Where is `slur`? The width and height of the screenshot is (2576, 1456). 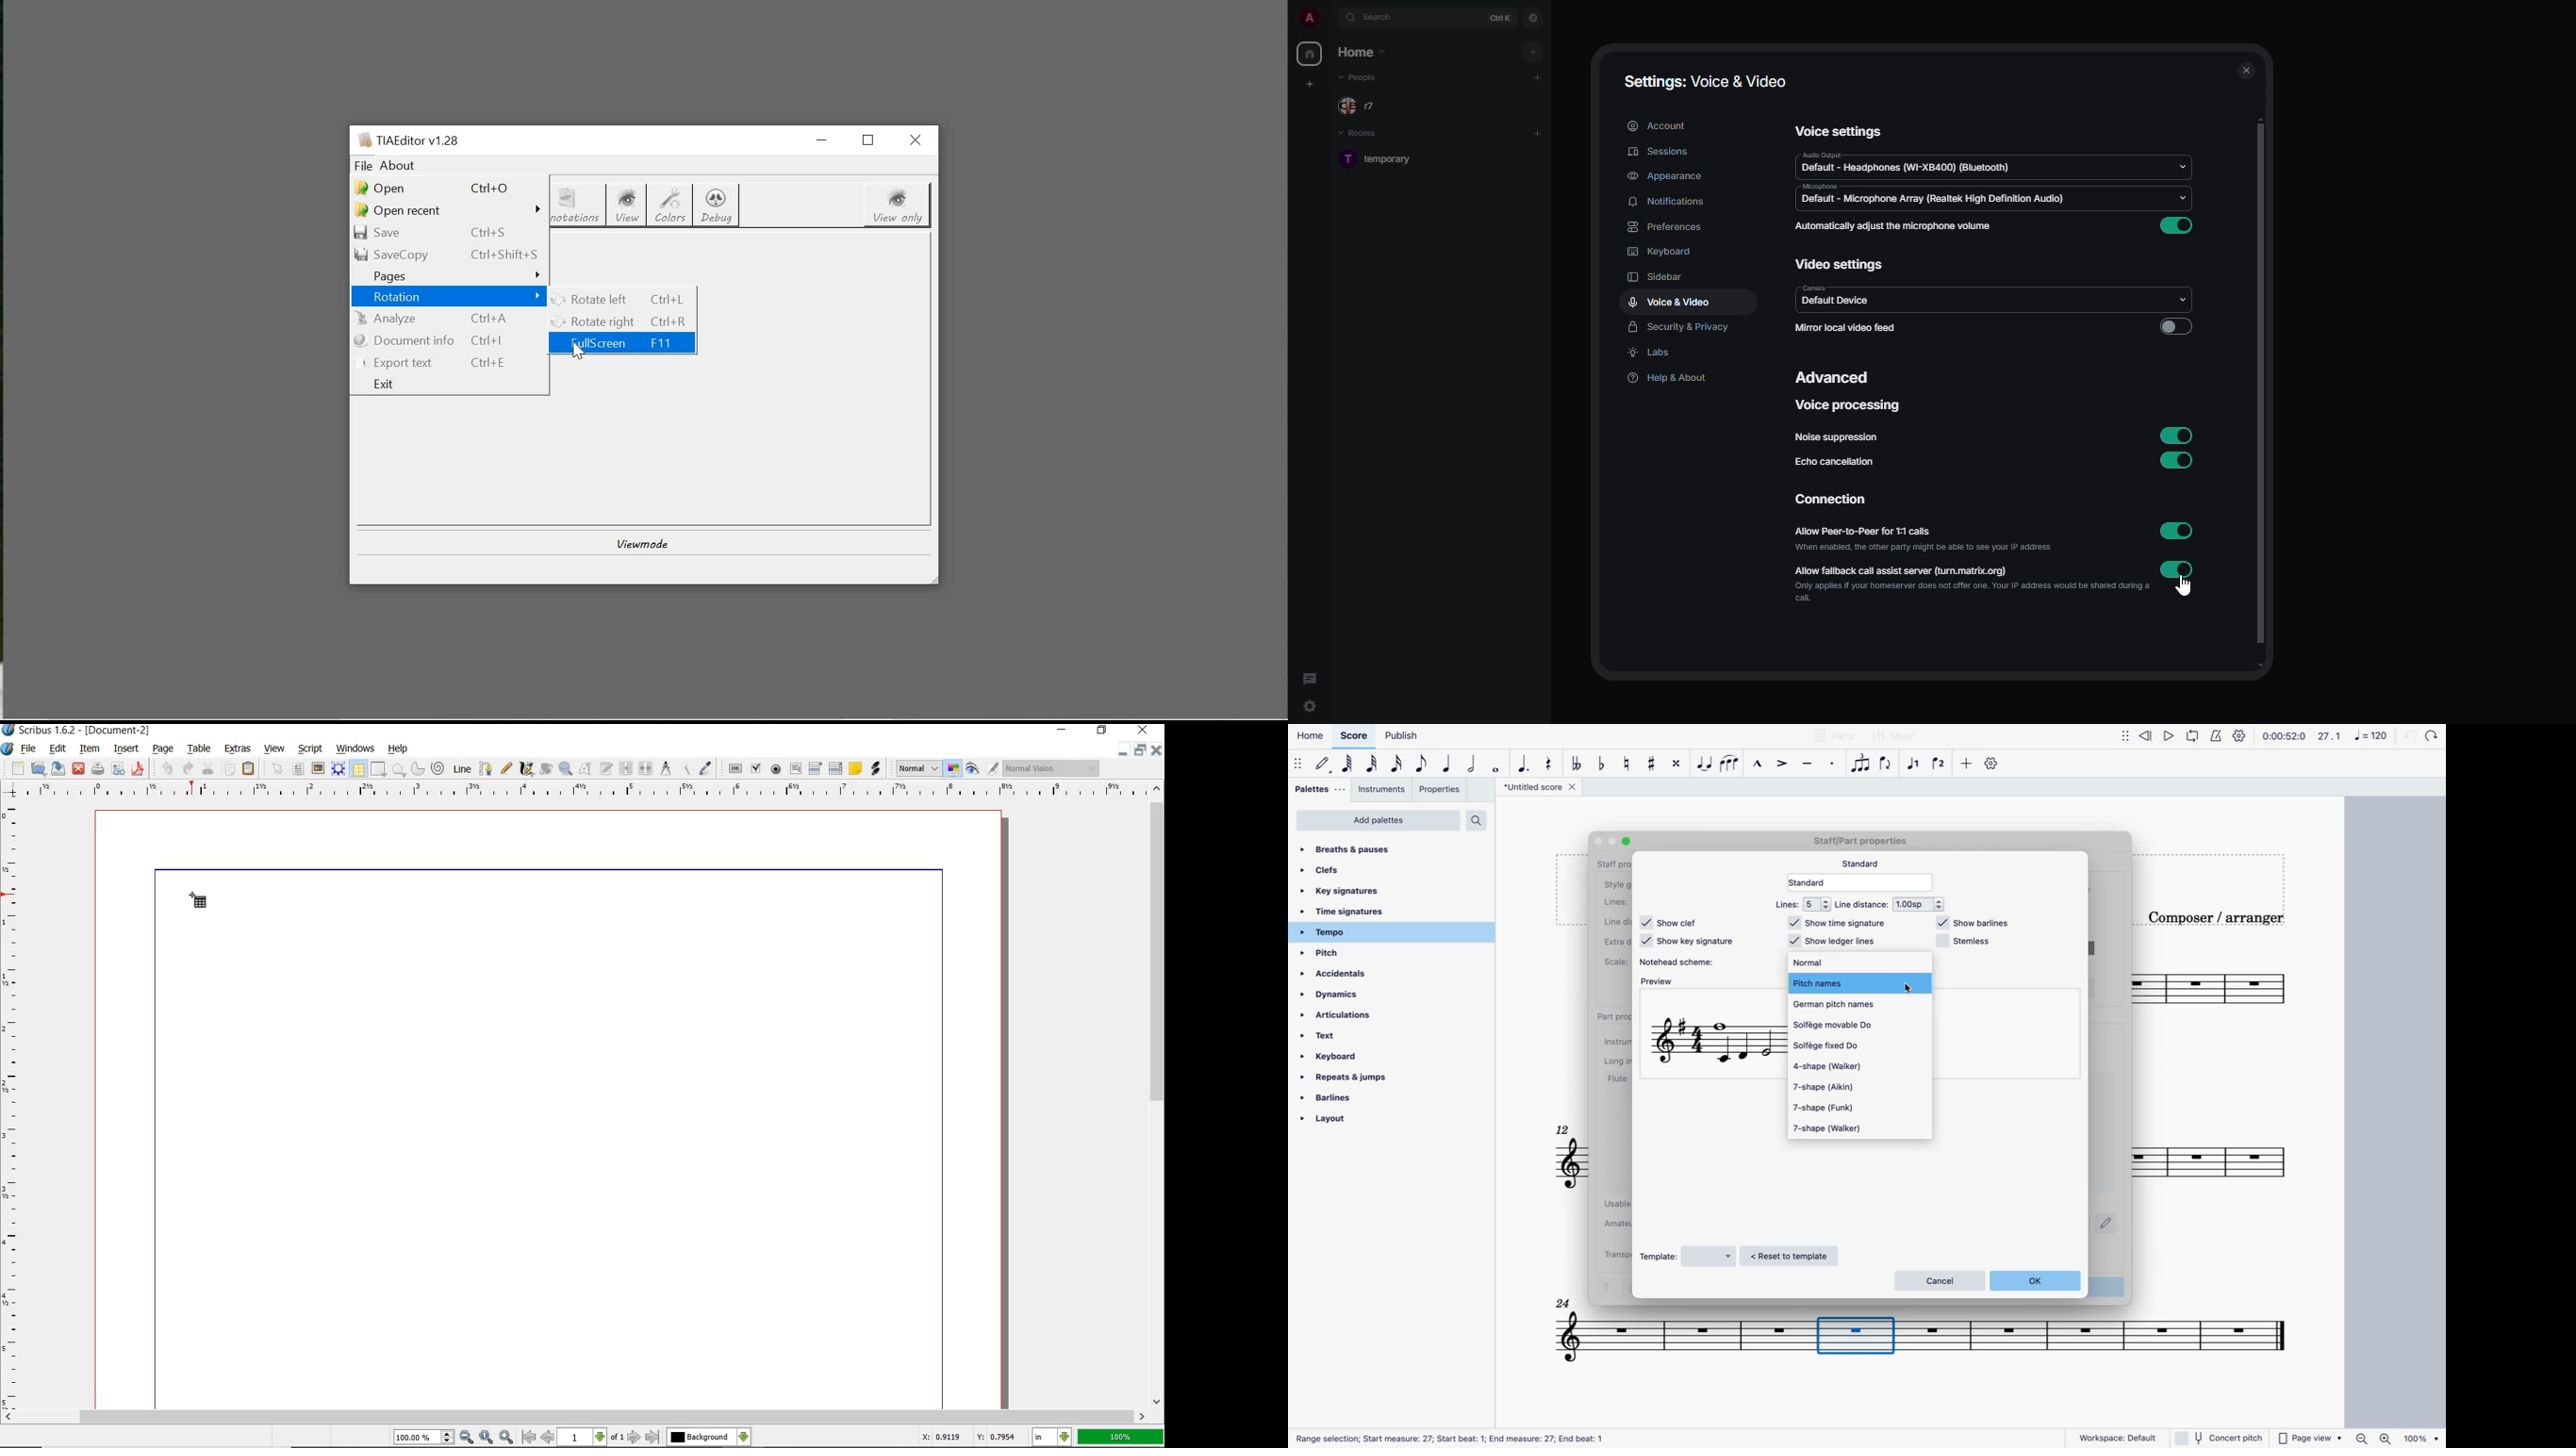 slur is located at coordinates (1731, 764).